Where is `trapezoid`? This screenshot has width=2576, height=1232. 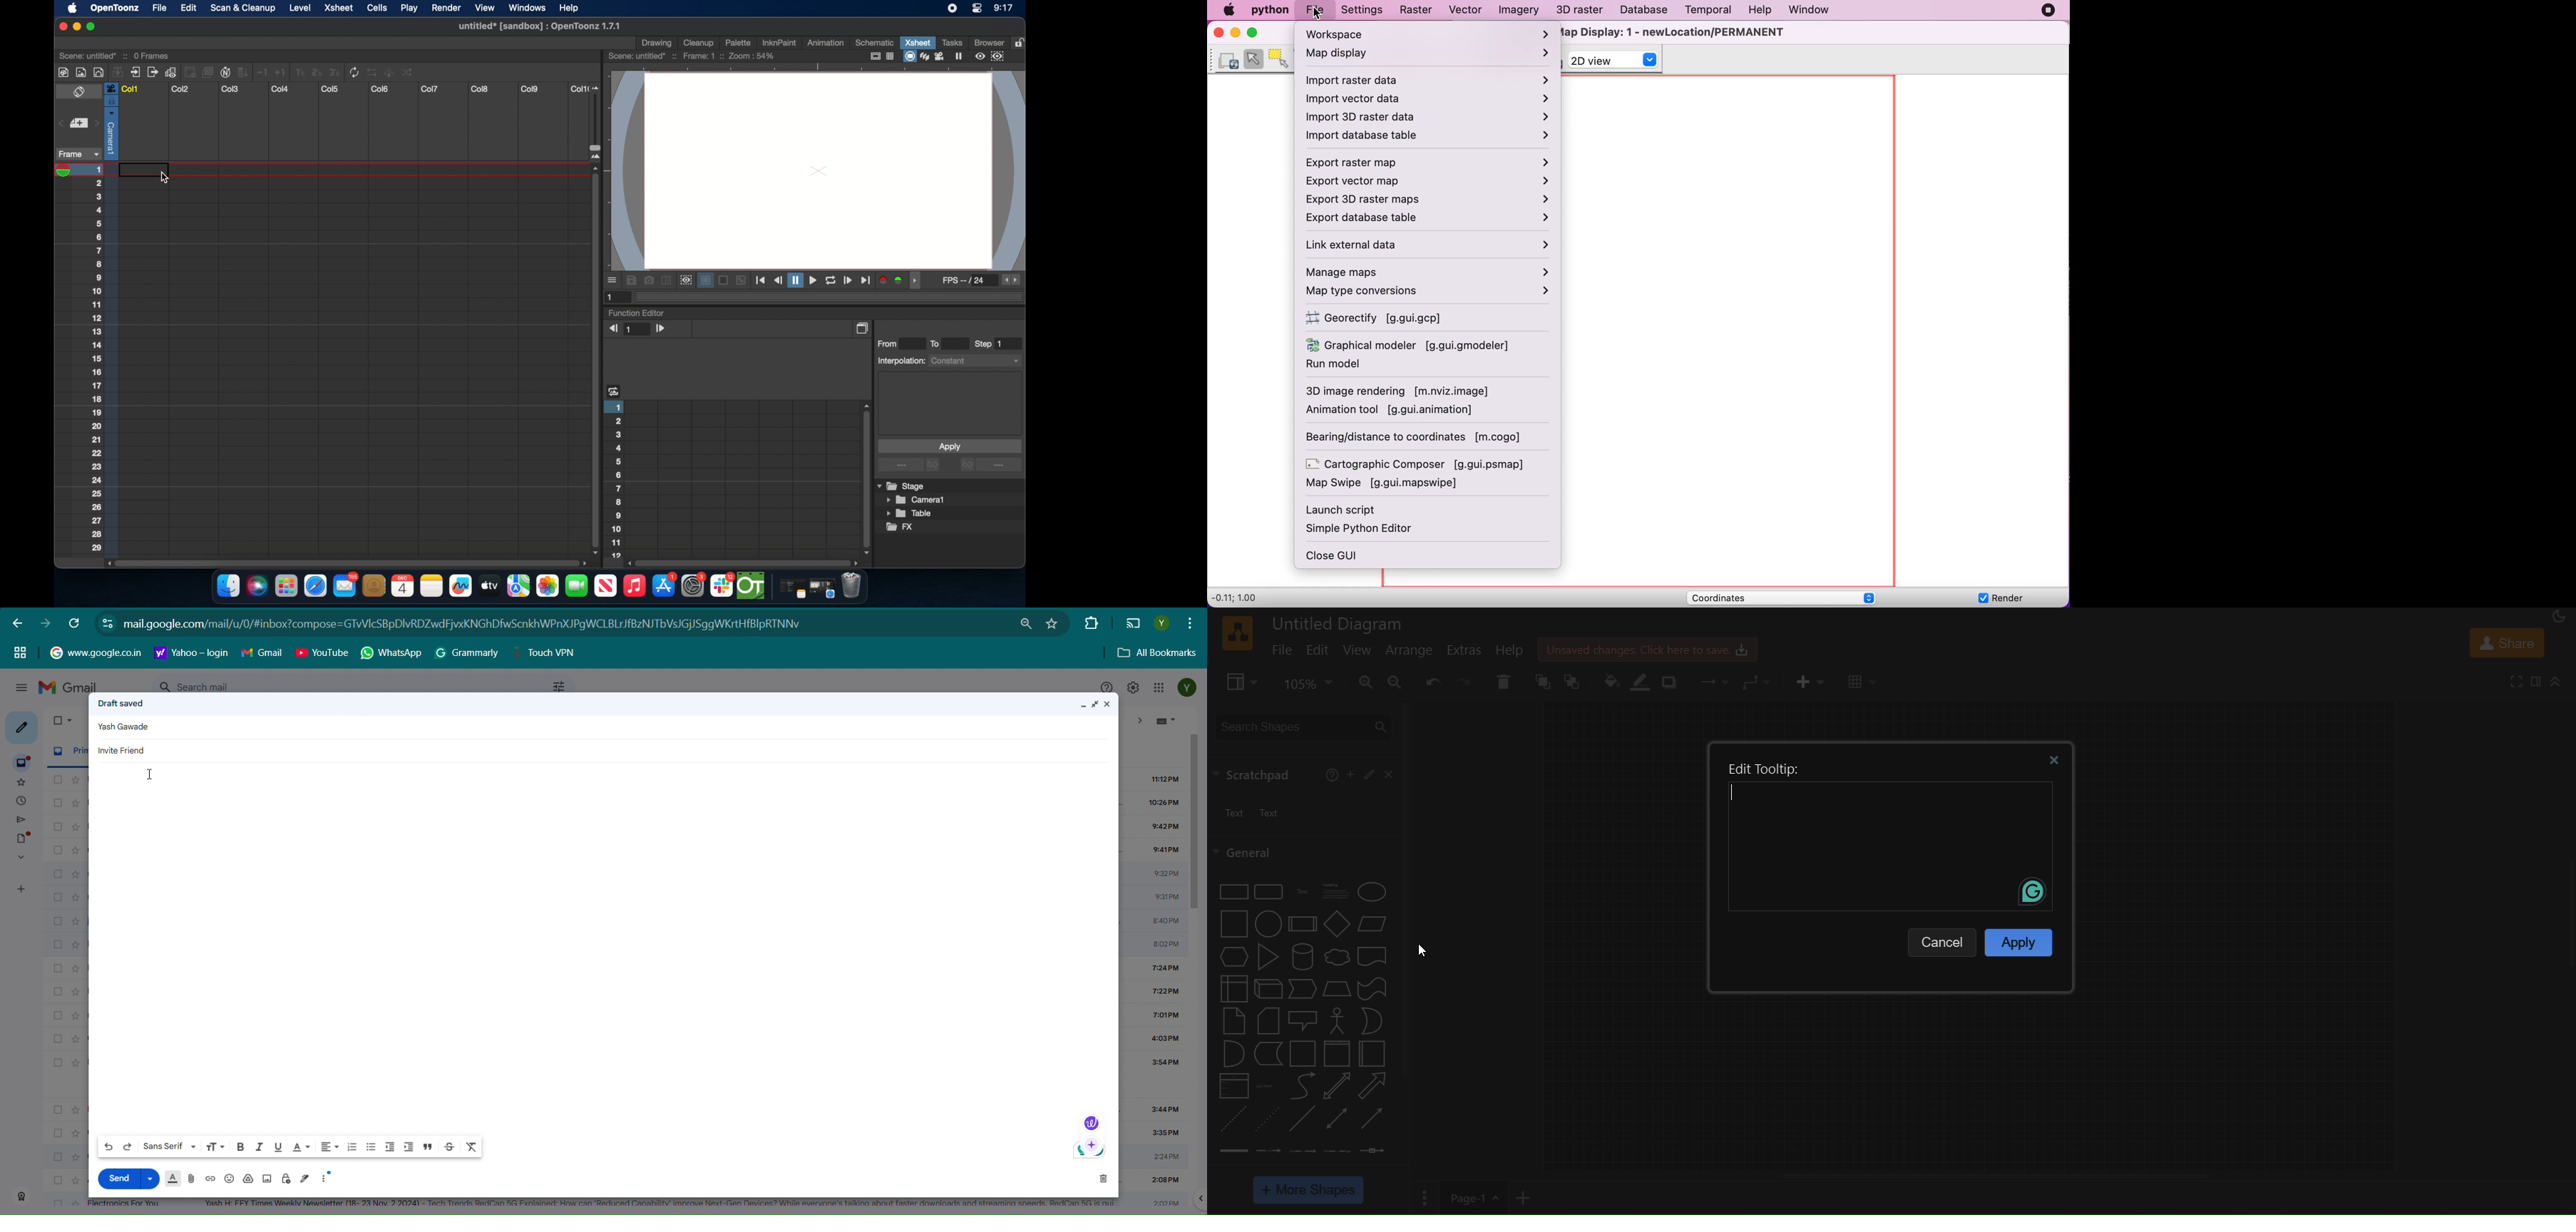 trapezoid is located at coordinates (1337, 989).